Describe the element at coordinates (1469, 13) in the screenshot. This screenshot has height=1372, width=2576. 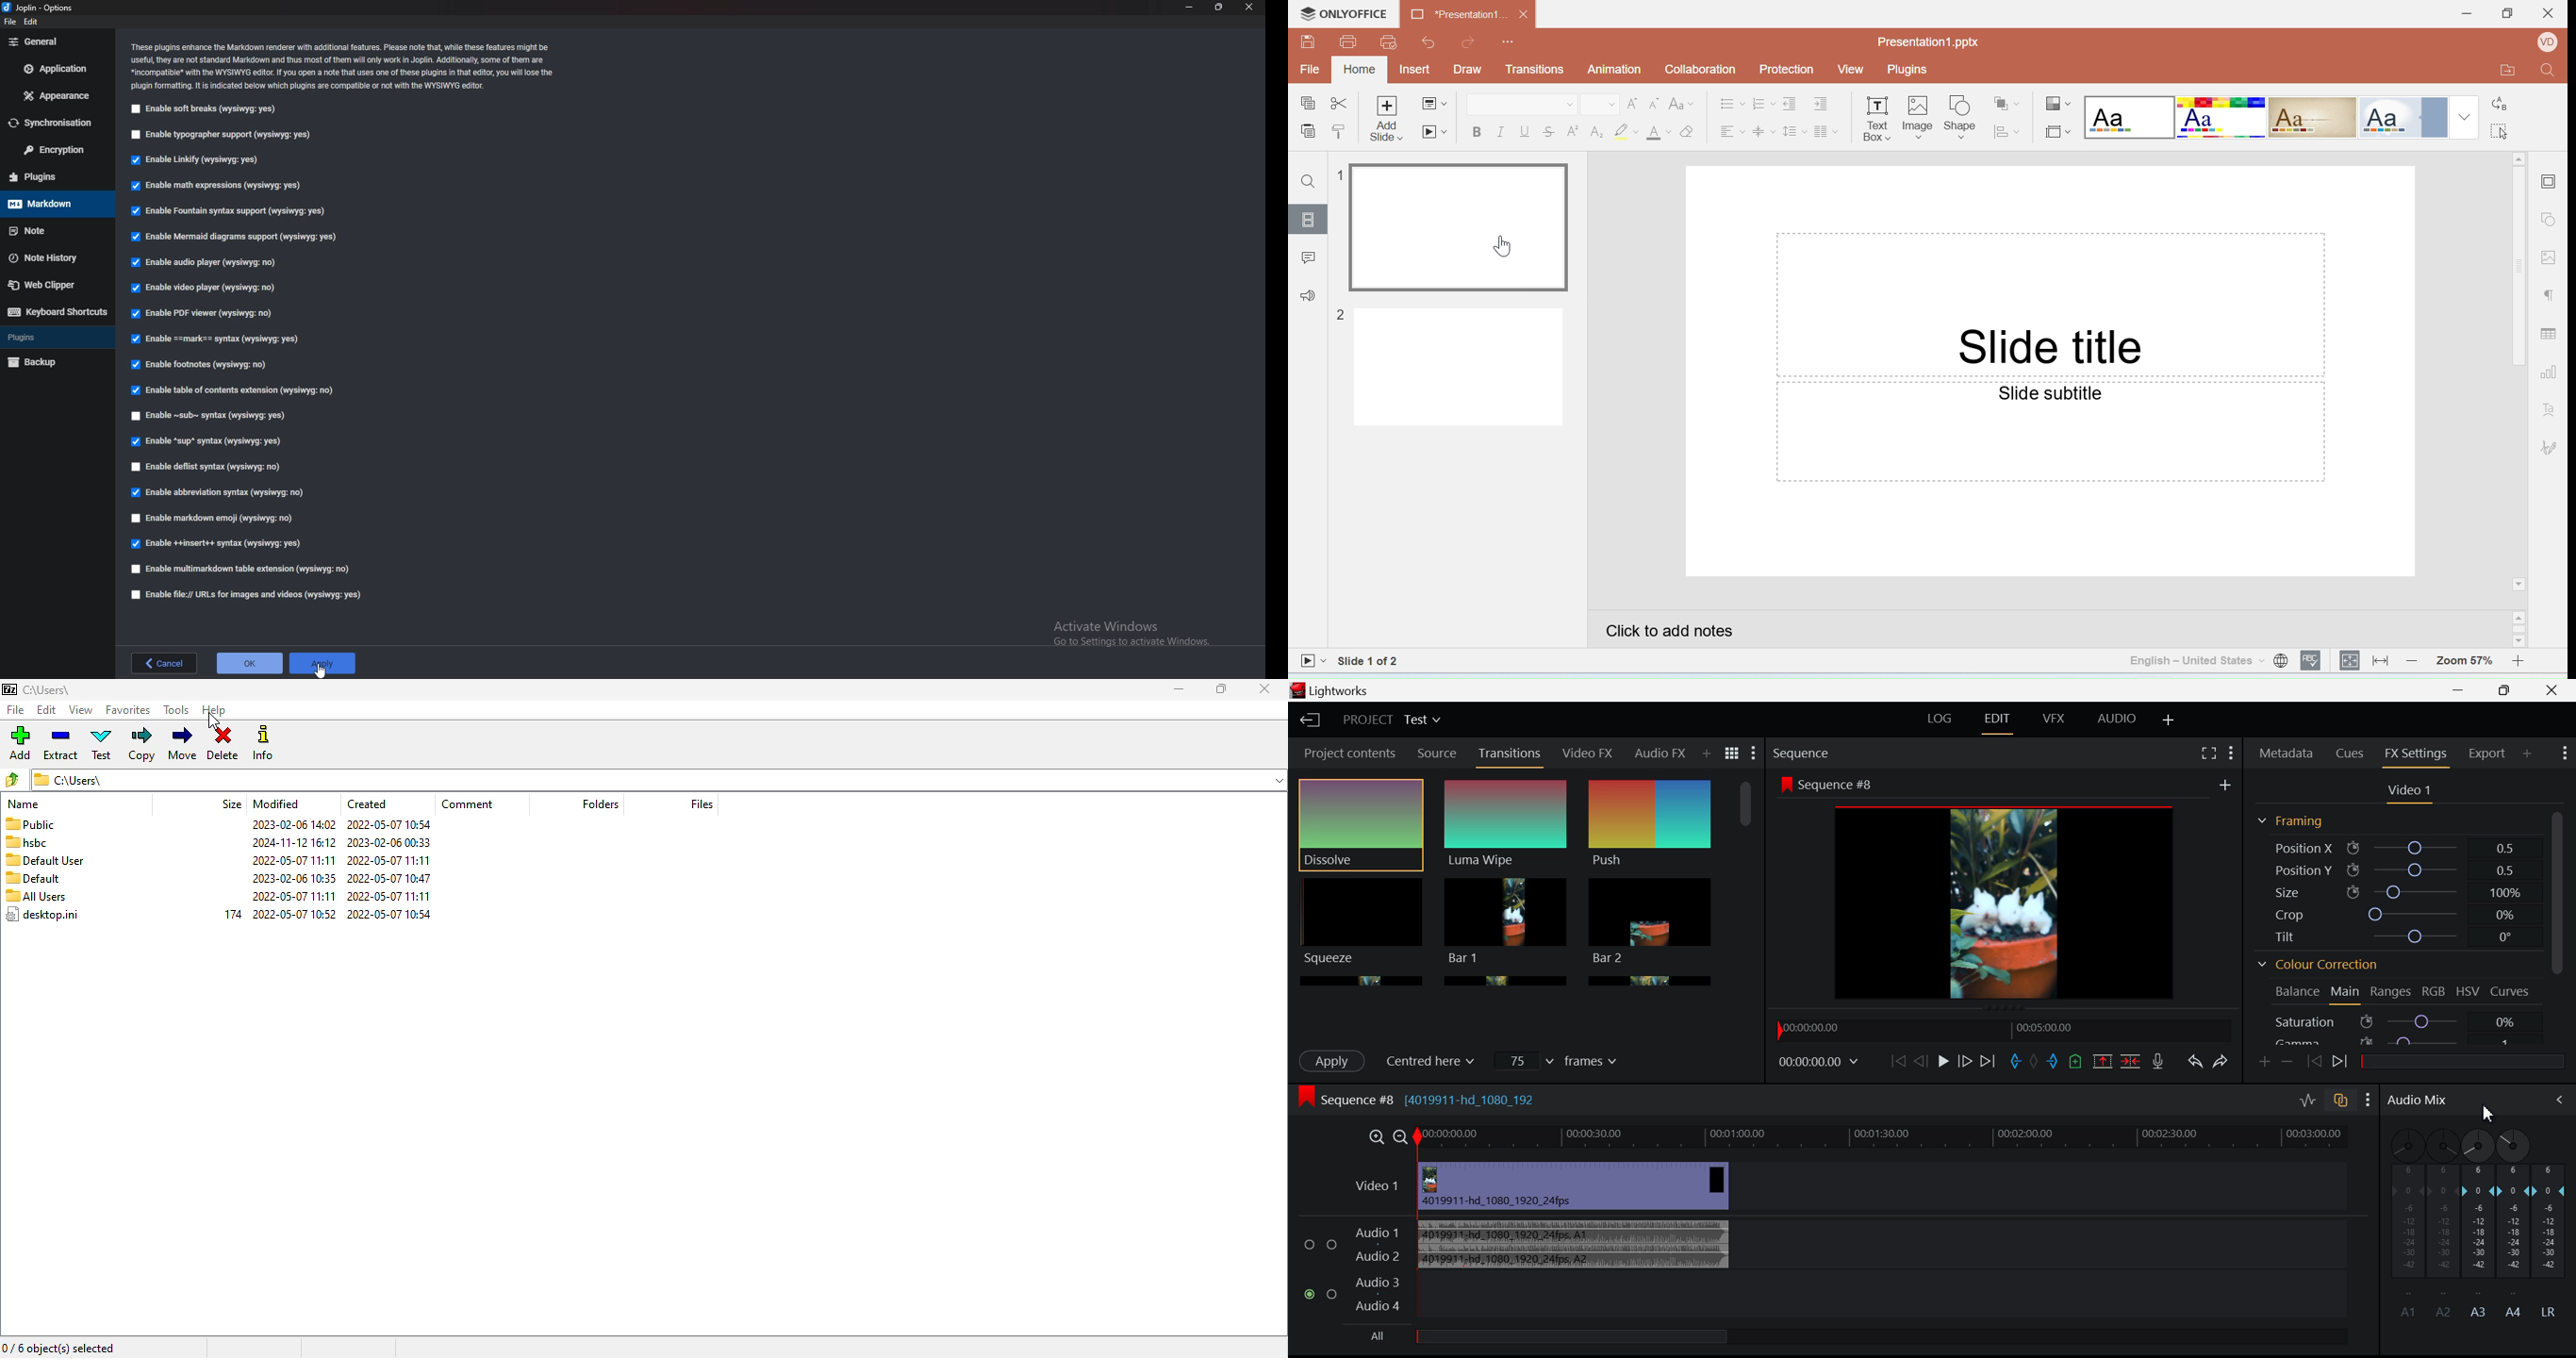
I see `Document name` at that location.